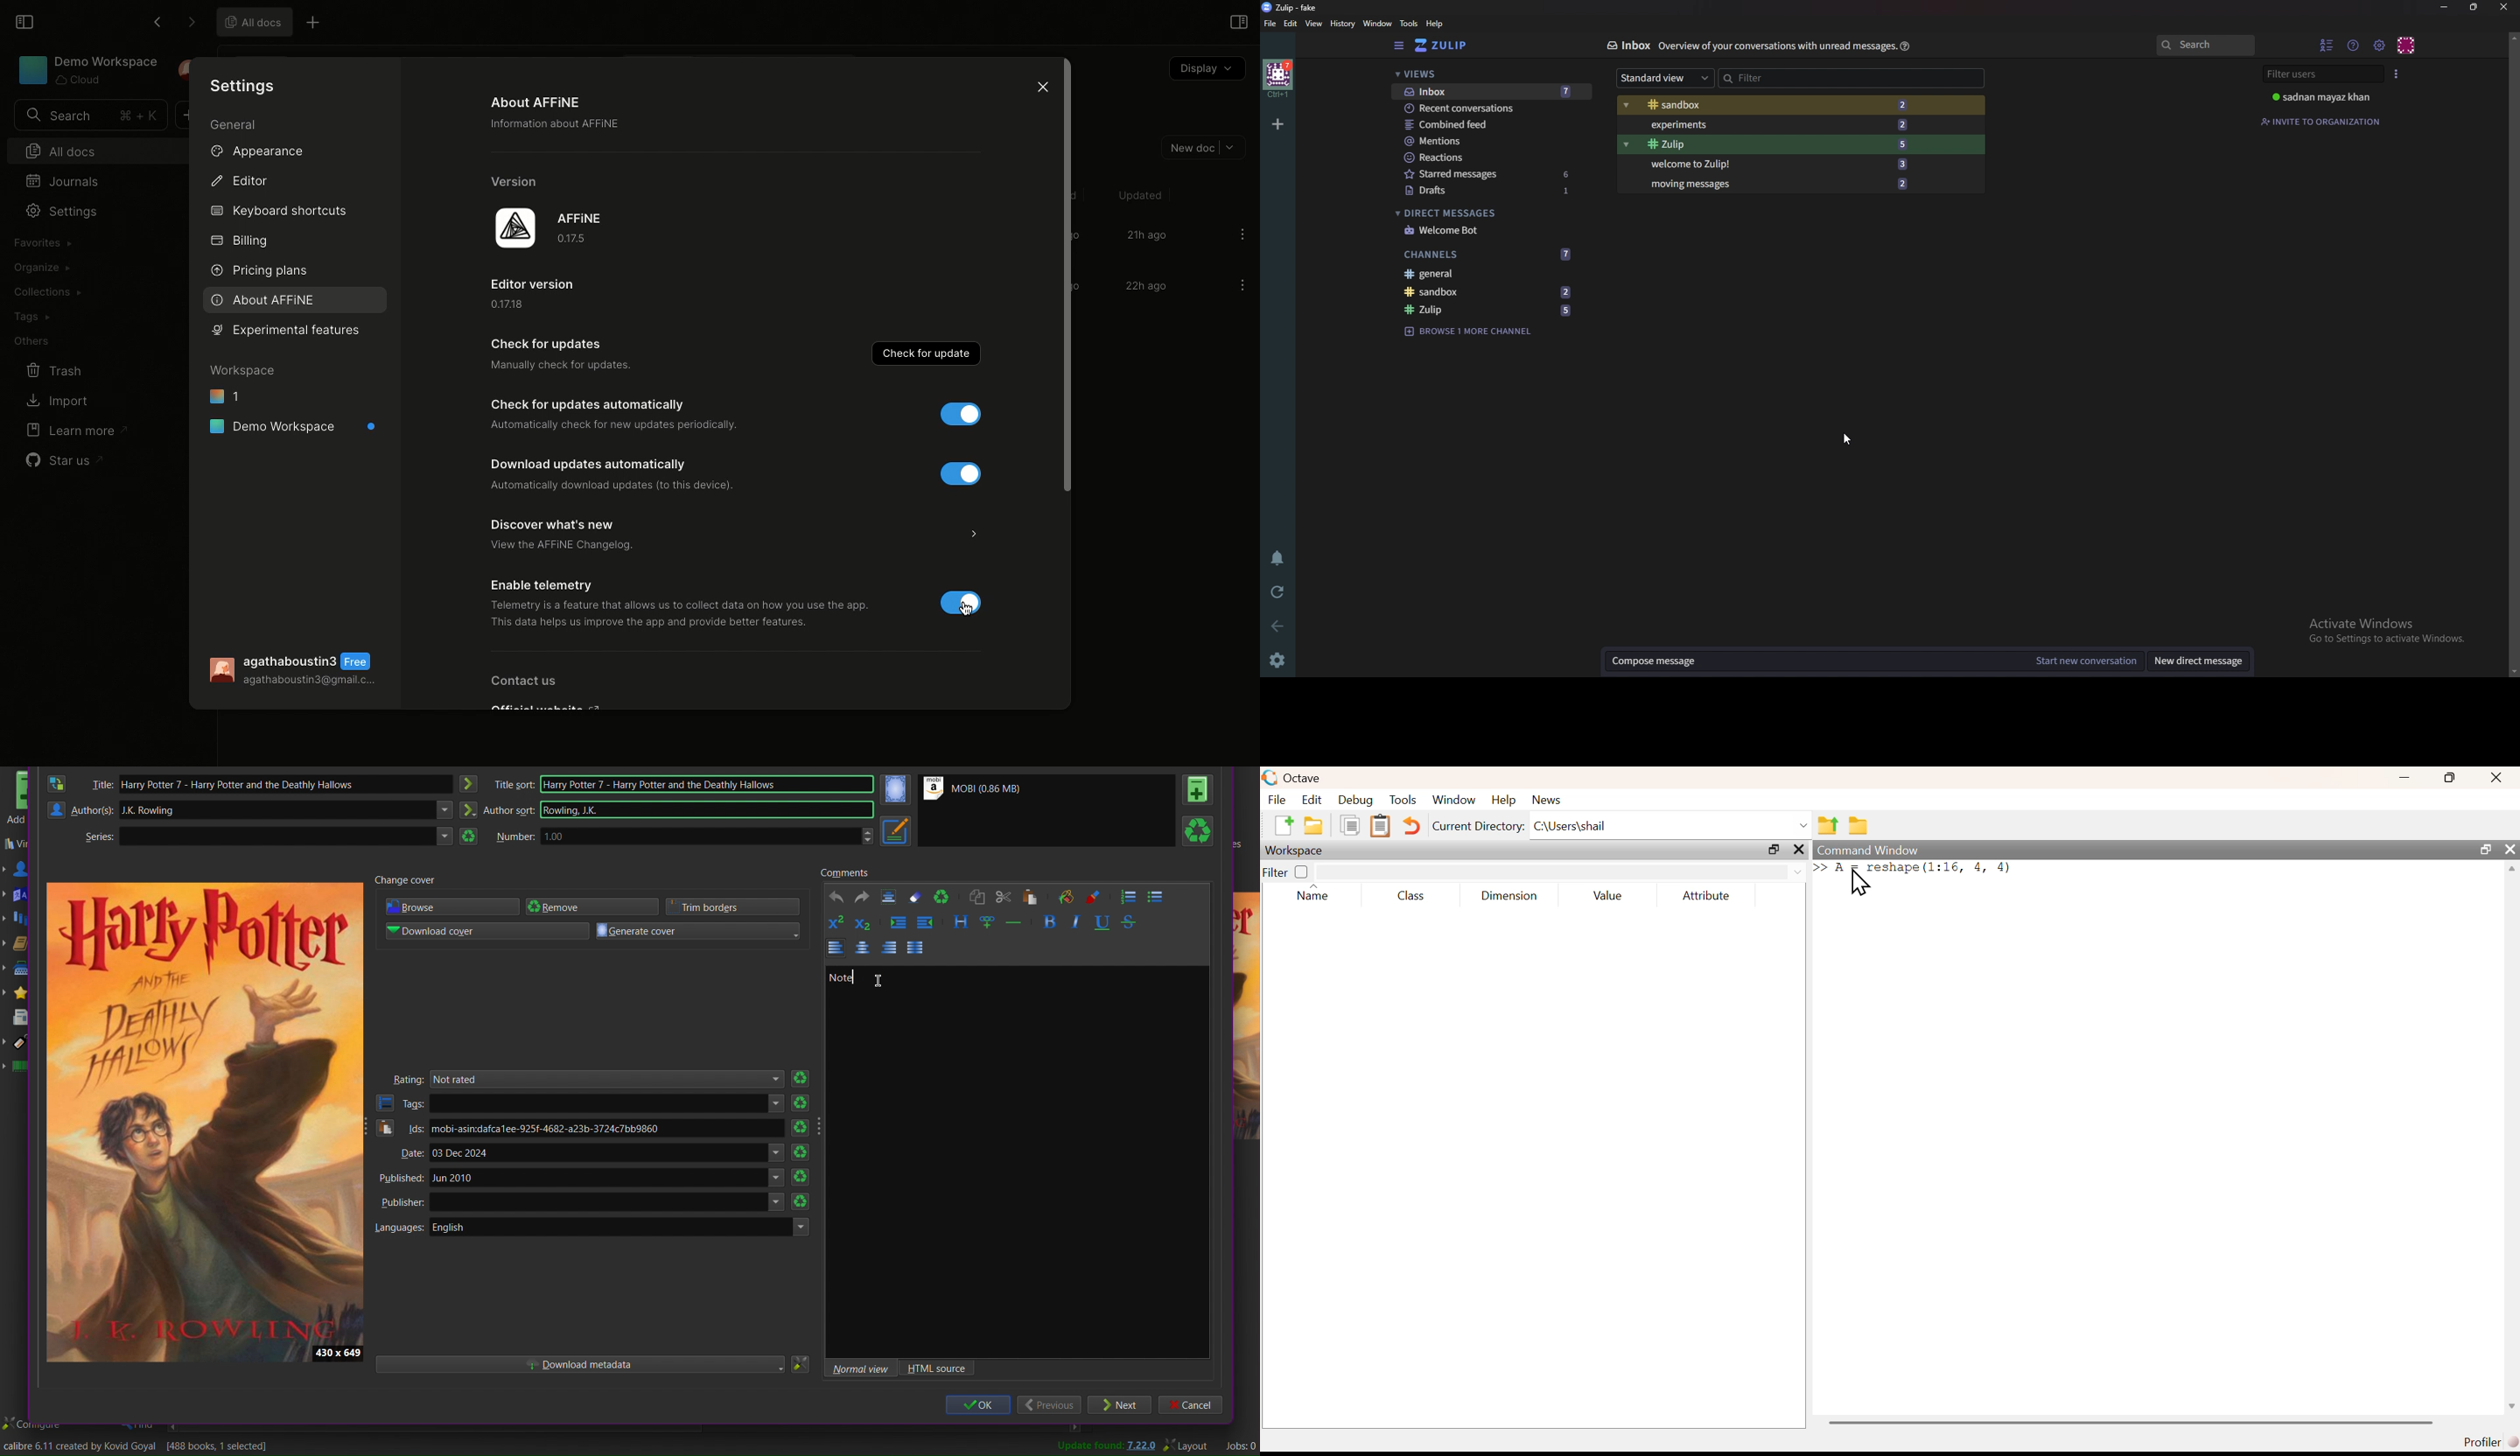 Image resolution: width=2520 pixels, height=1456 pixels. I want to click on Cursor, so click(1849, 439).